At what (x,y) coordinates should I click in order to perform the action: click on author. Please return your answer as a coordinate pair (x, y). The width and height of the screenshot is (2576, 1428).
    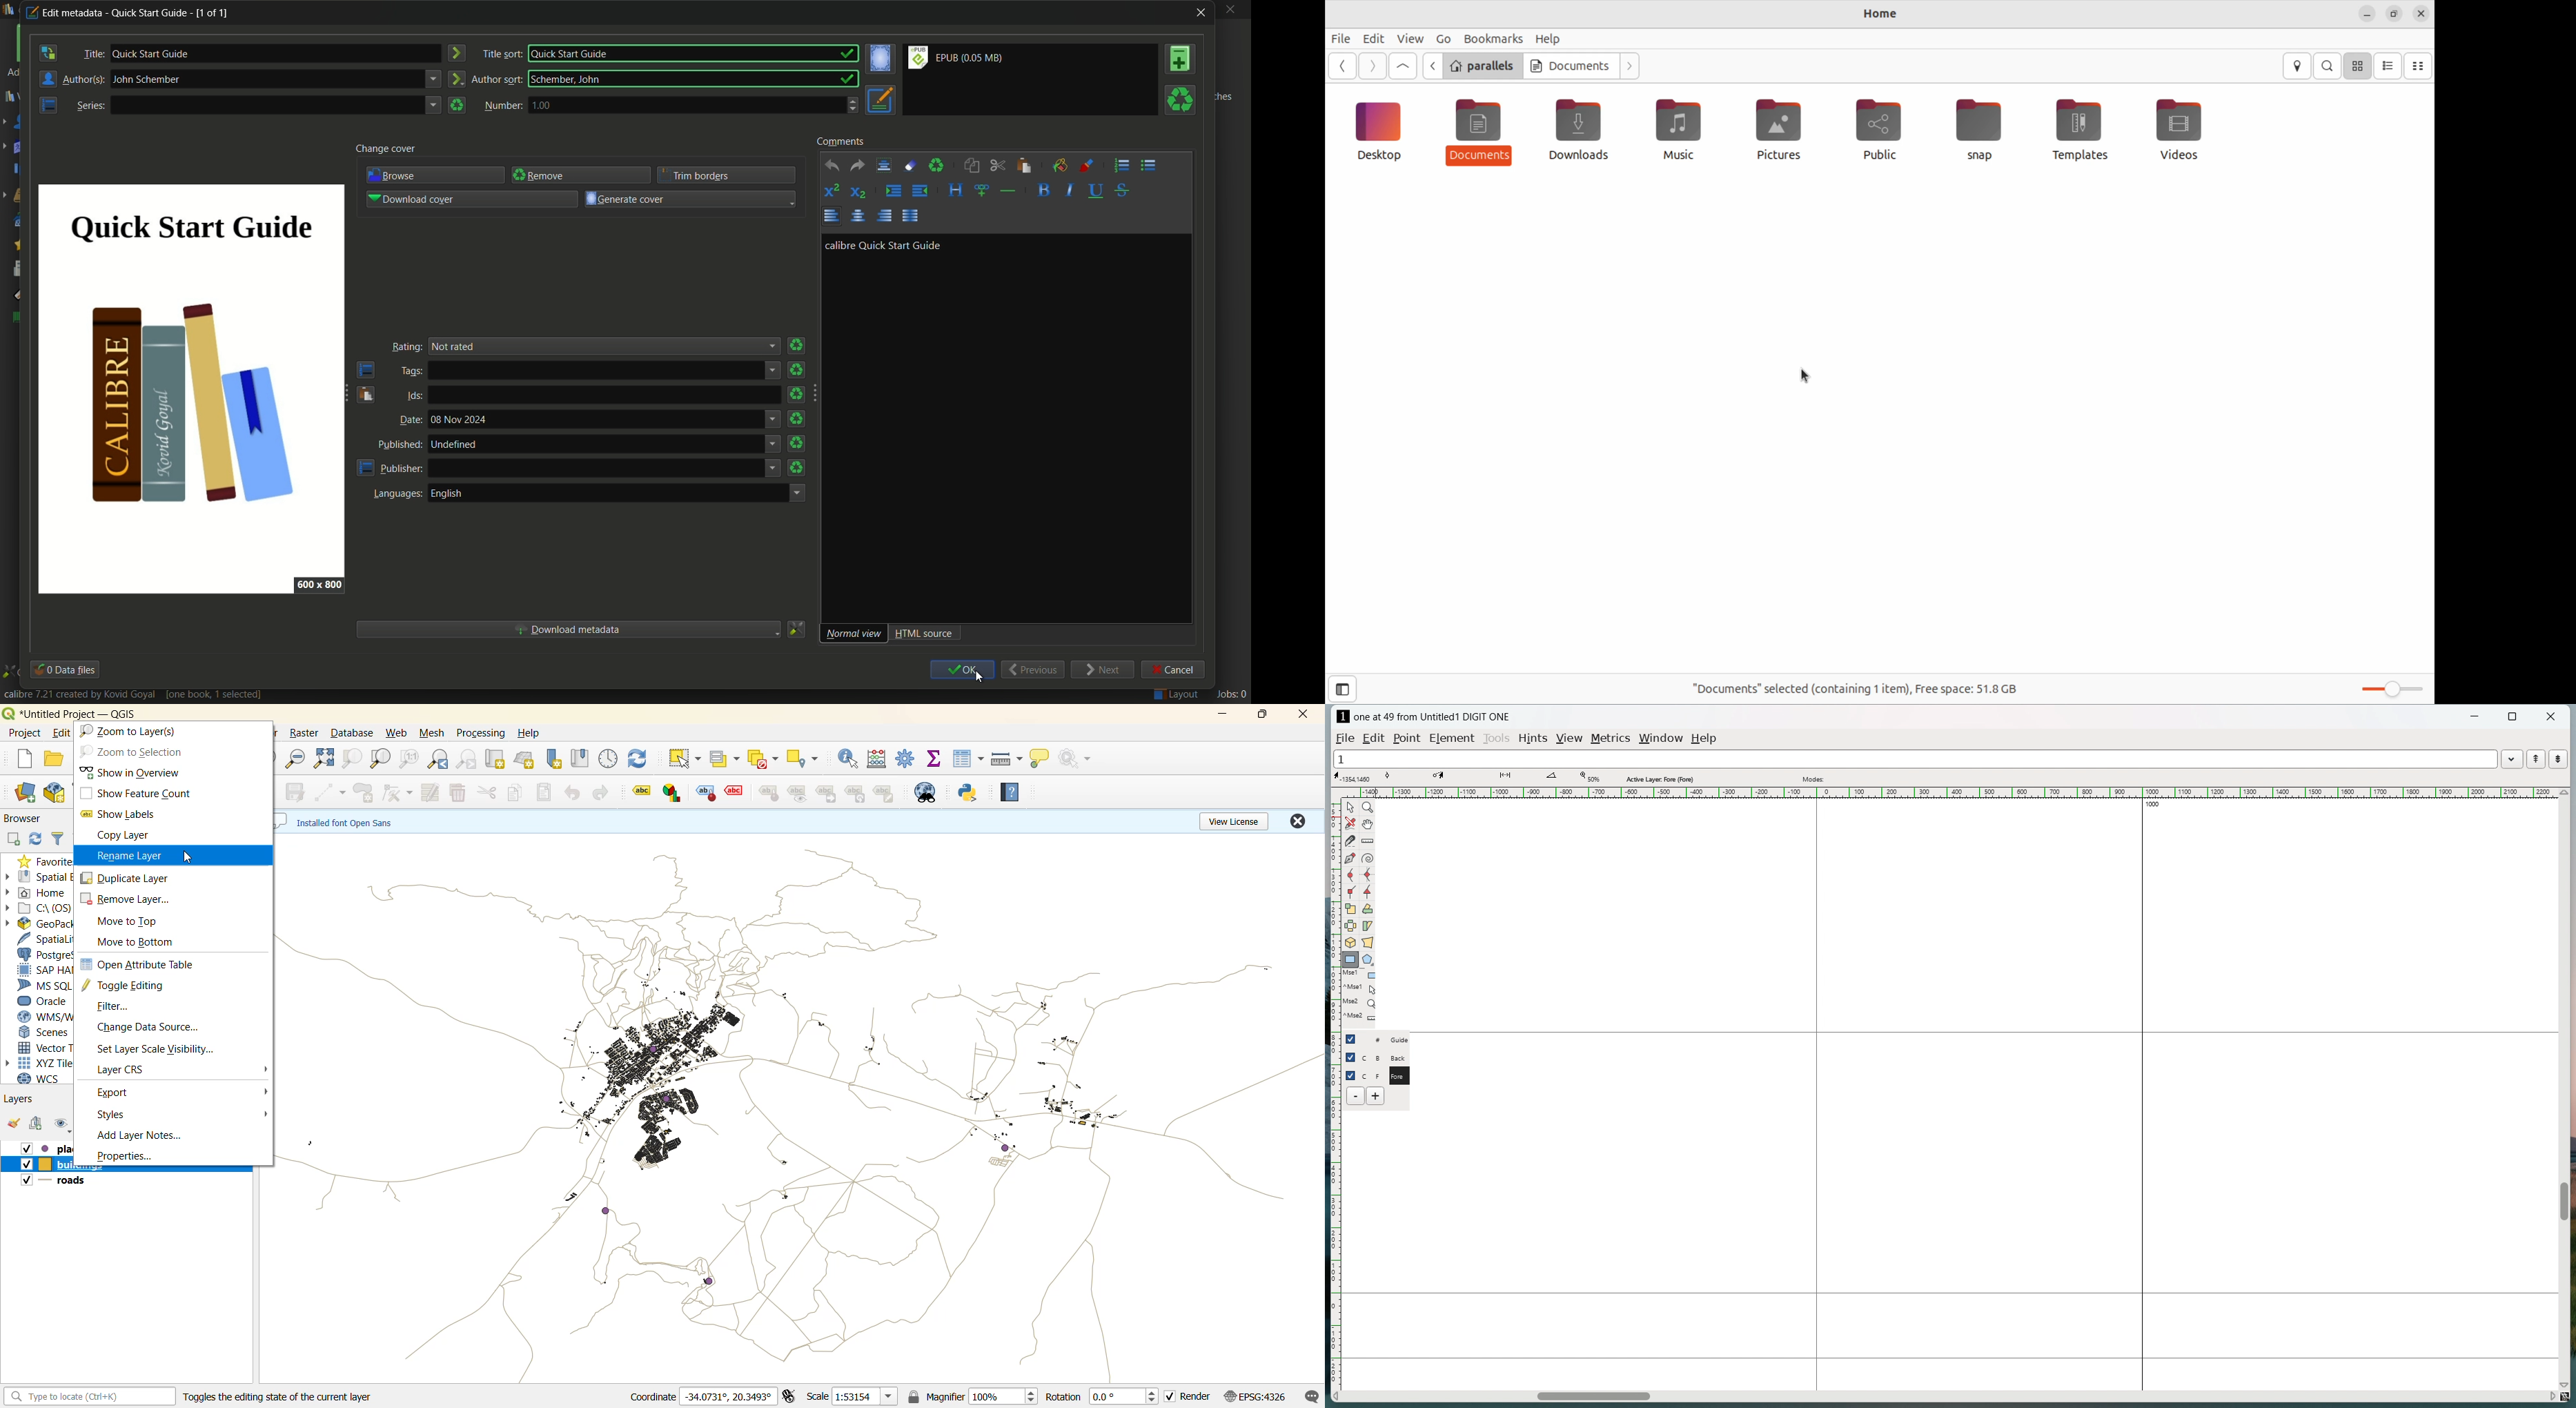
    Looking at the image, I should click on (148, 79).